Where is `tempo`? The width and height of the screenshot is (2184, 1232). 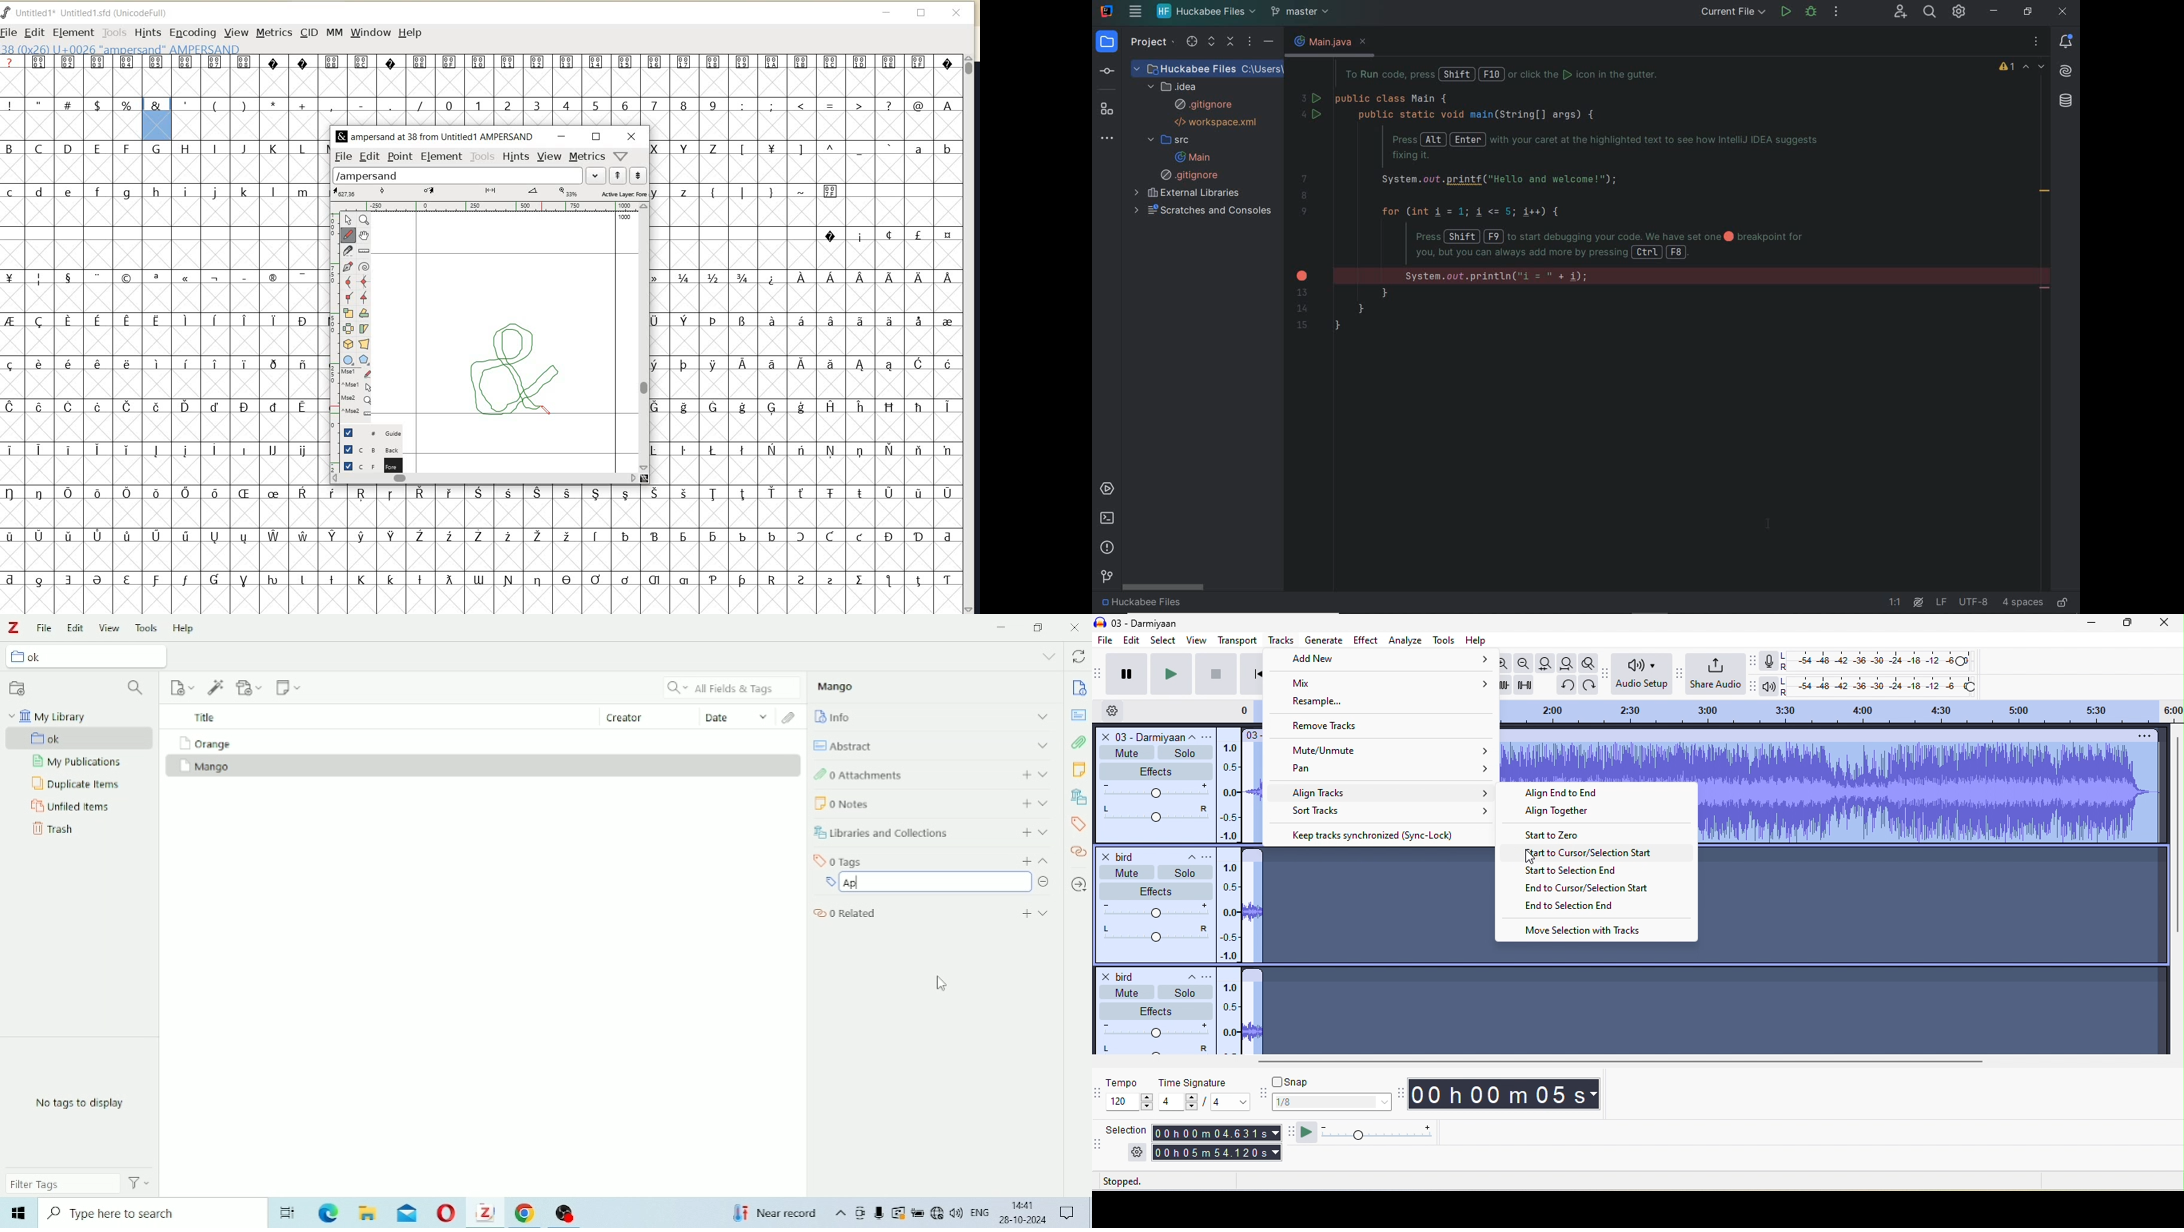 tempo is located at coordinates (1130, 1085).